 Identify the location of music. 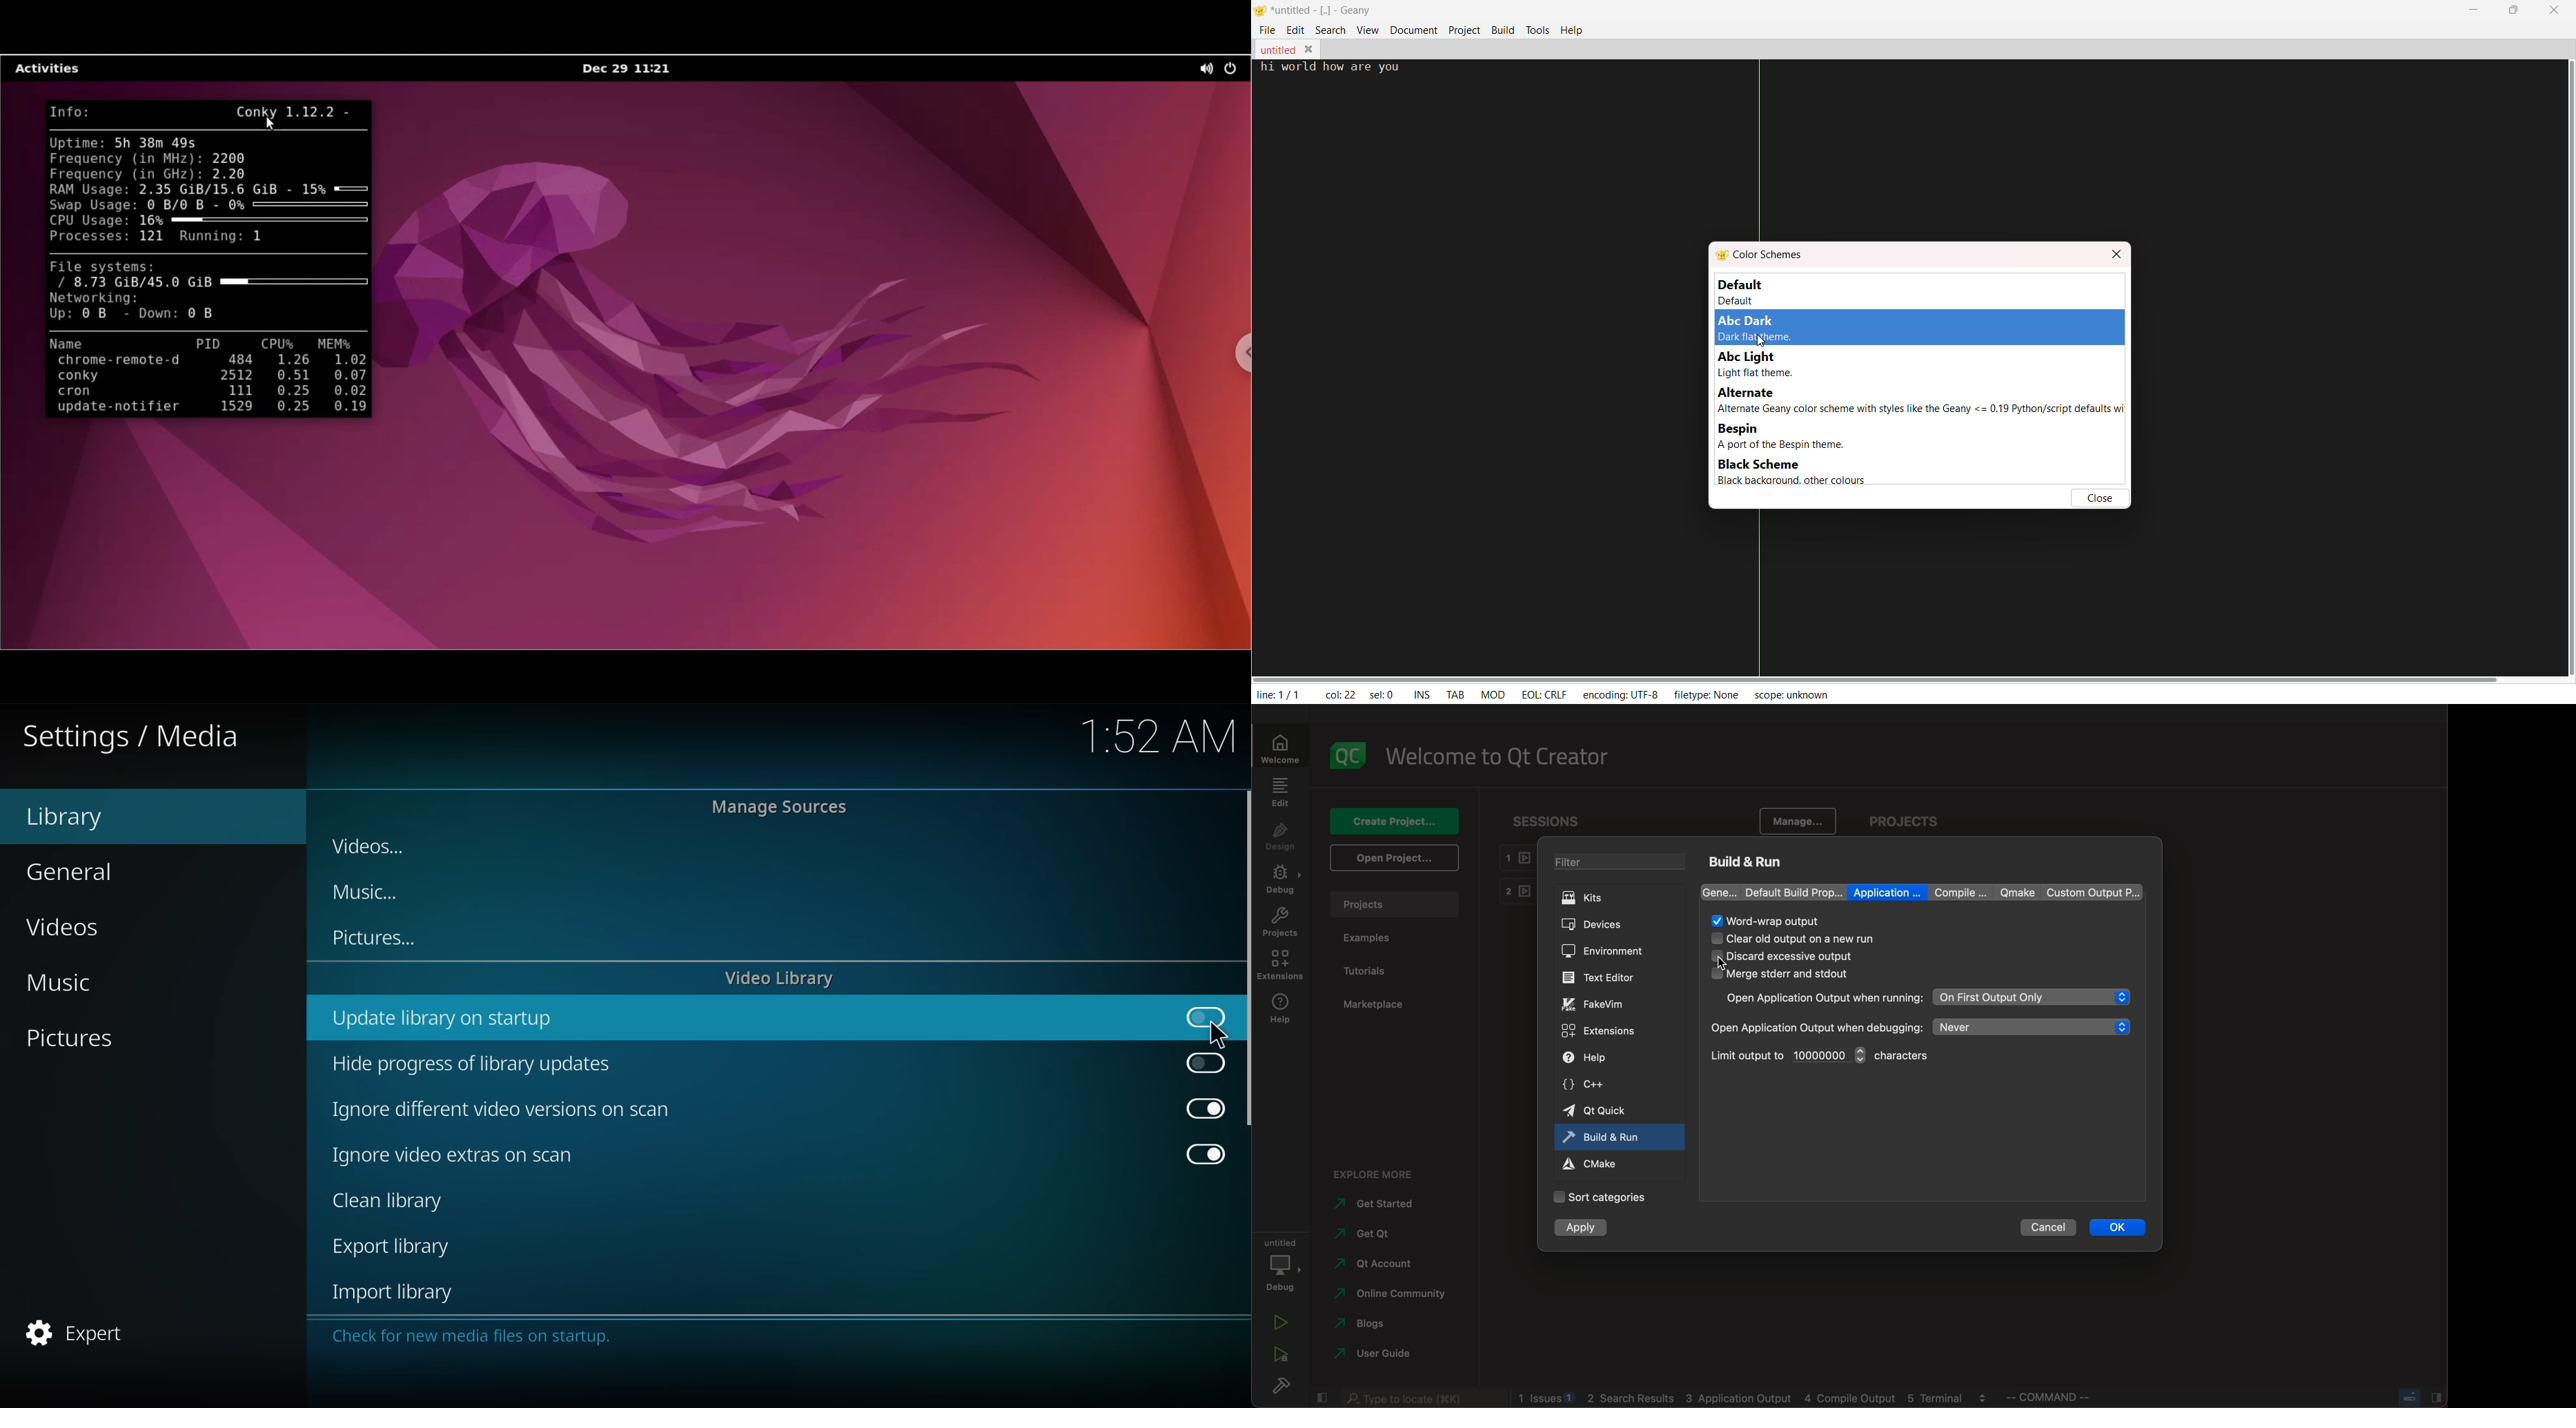
(370, 892).